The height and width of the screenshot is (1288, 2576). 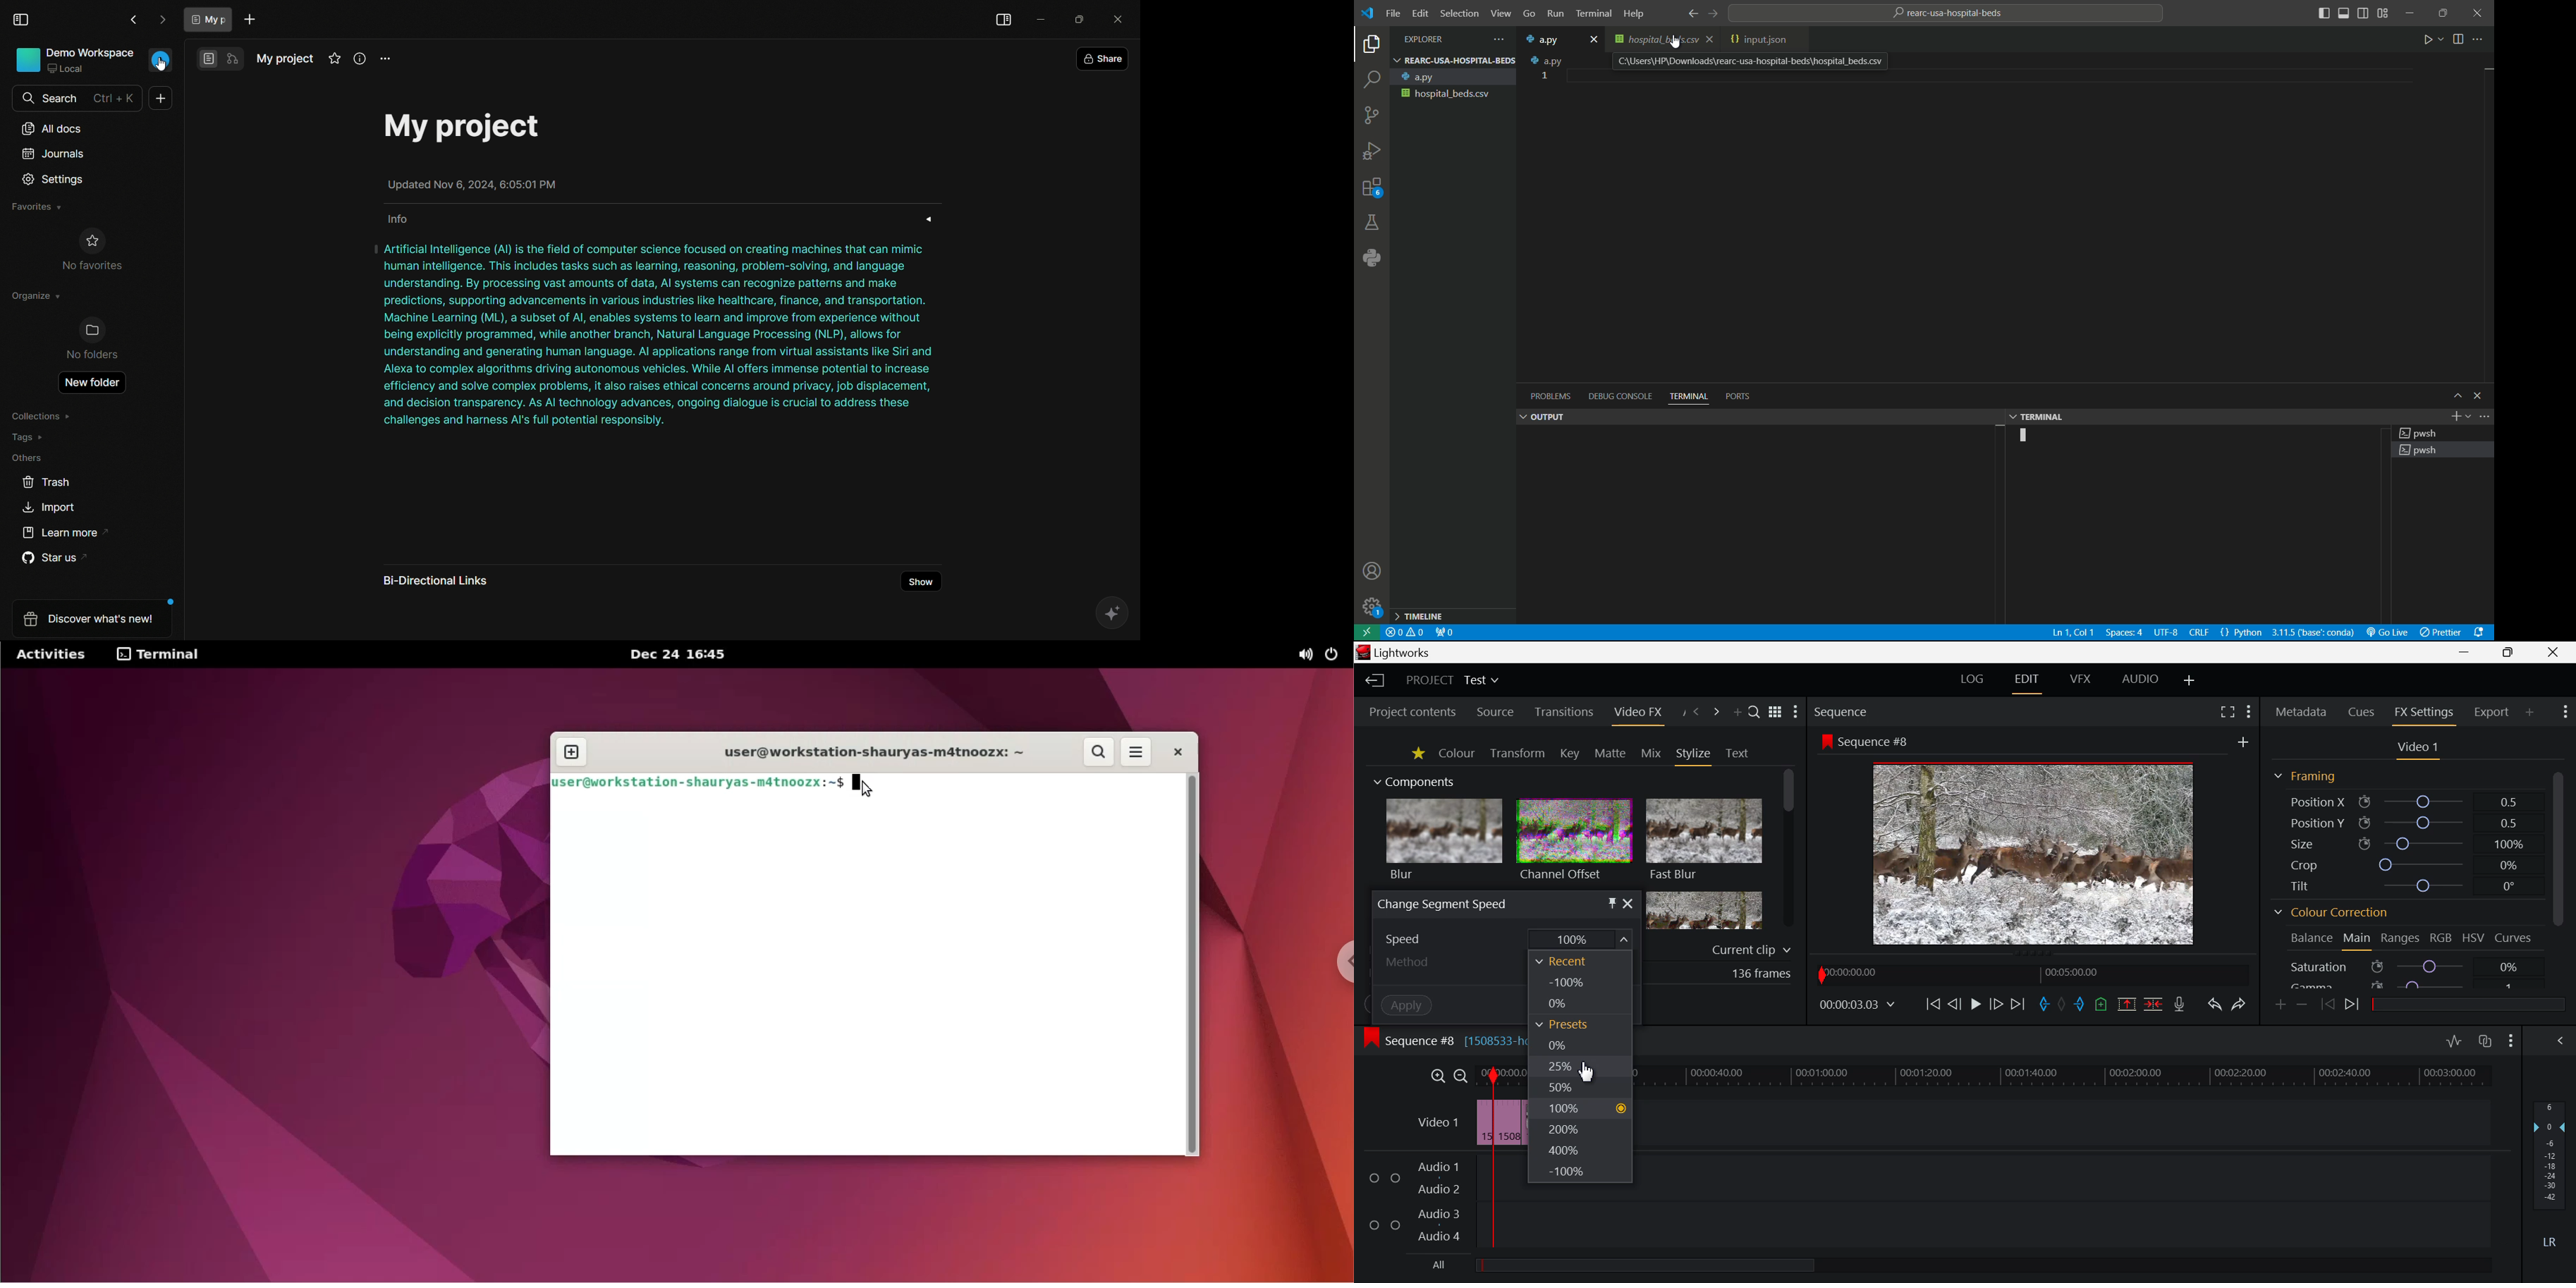 I want to click on document name, so click(x=286, y=59).